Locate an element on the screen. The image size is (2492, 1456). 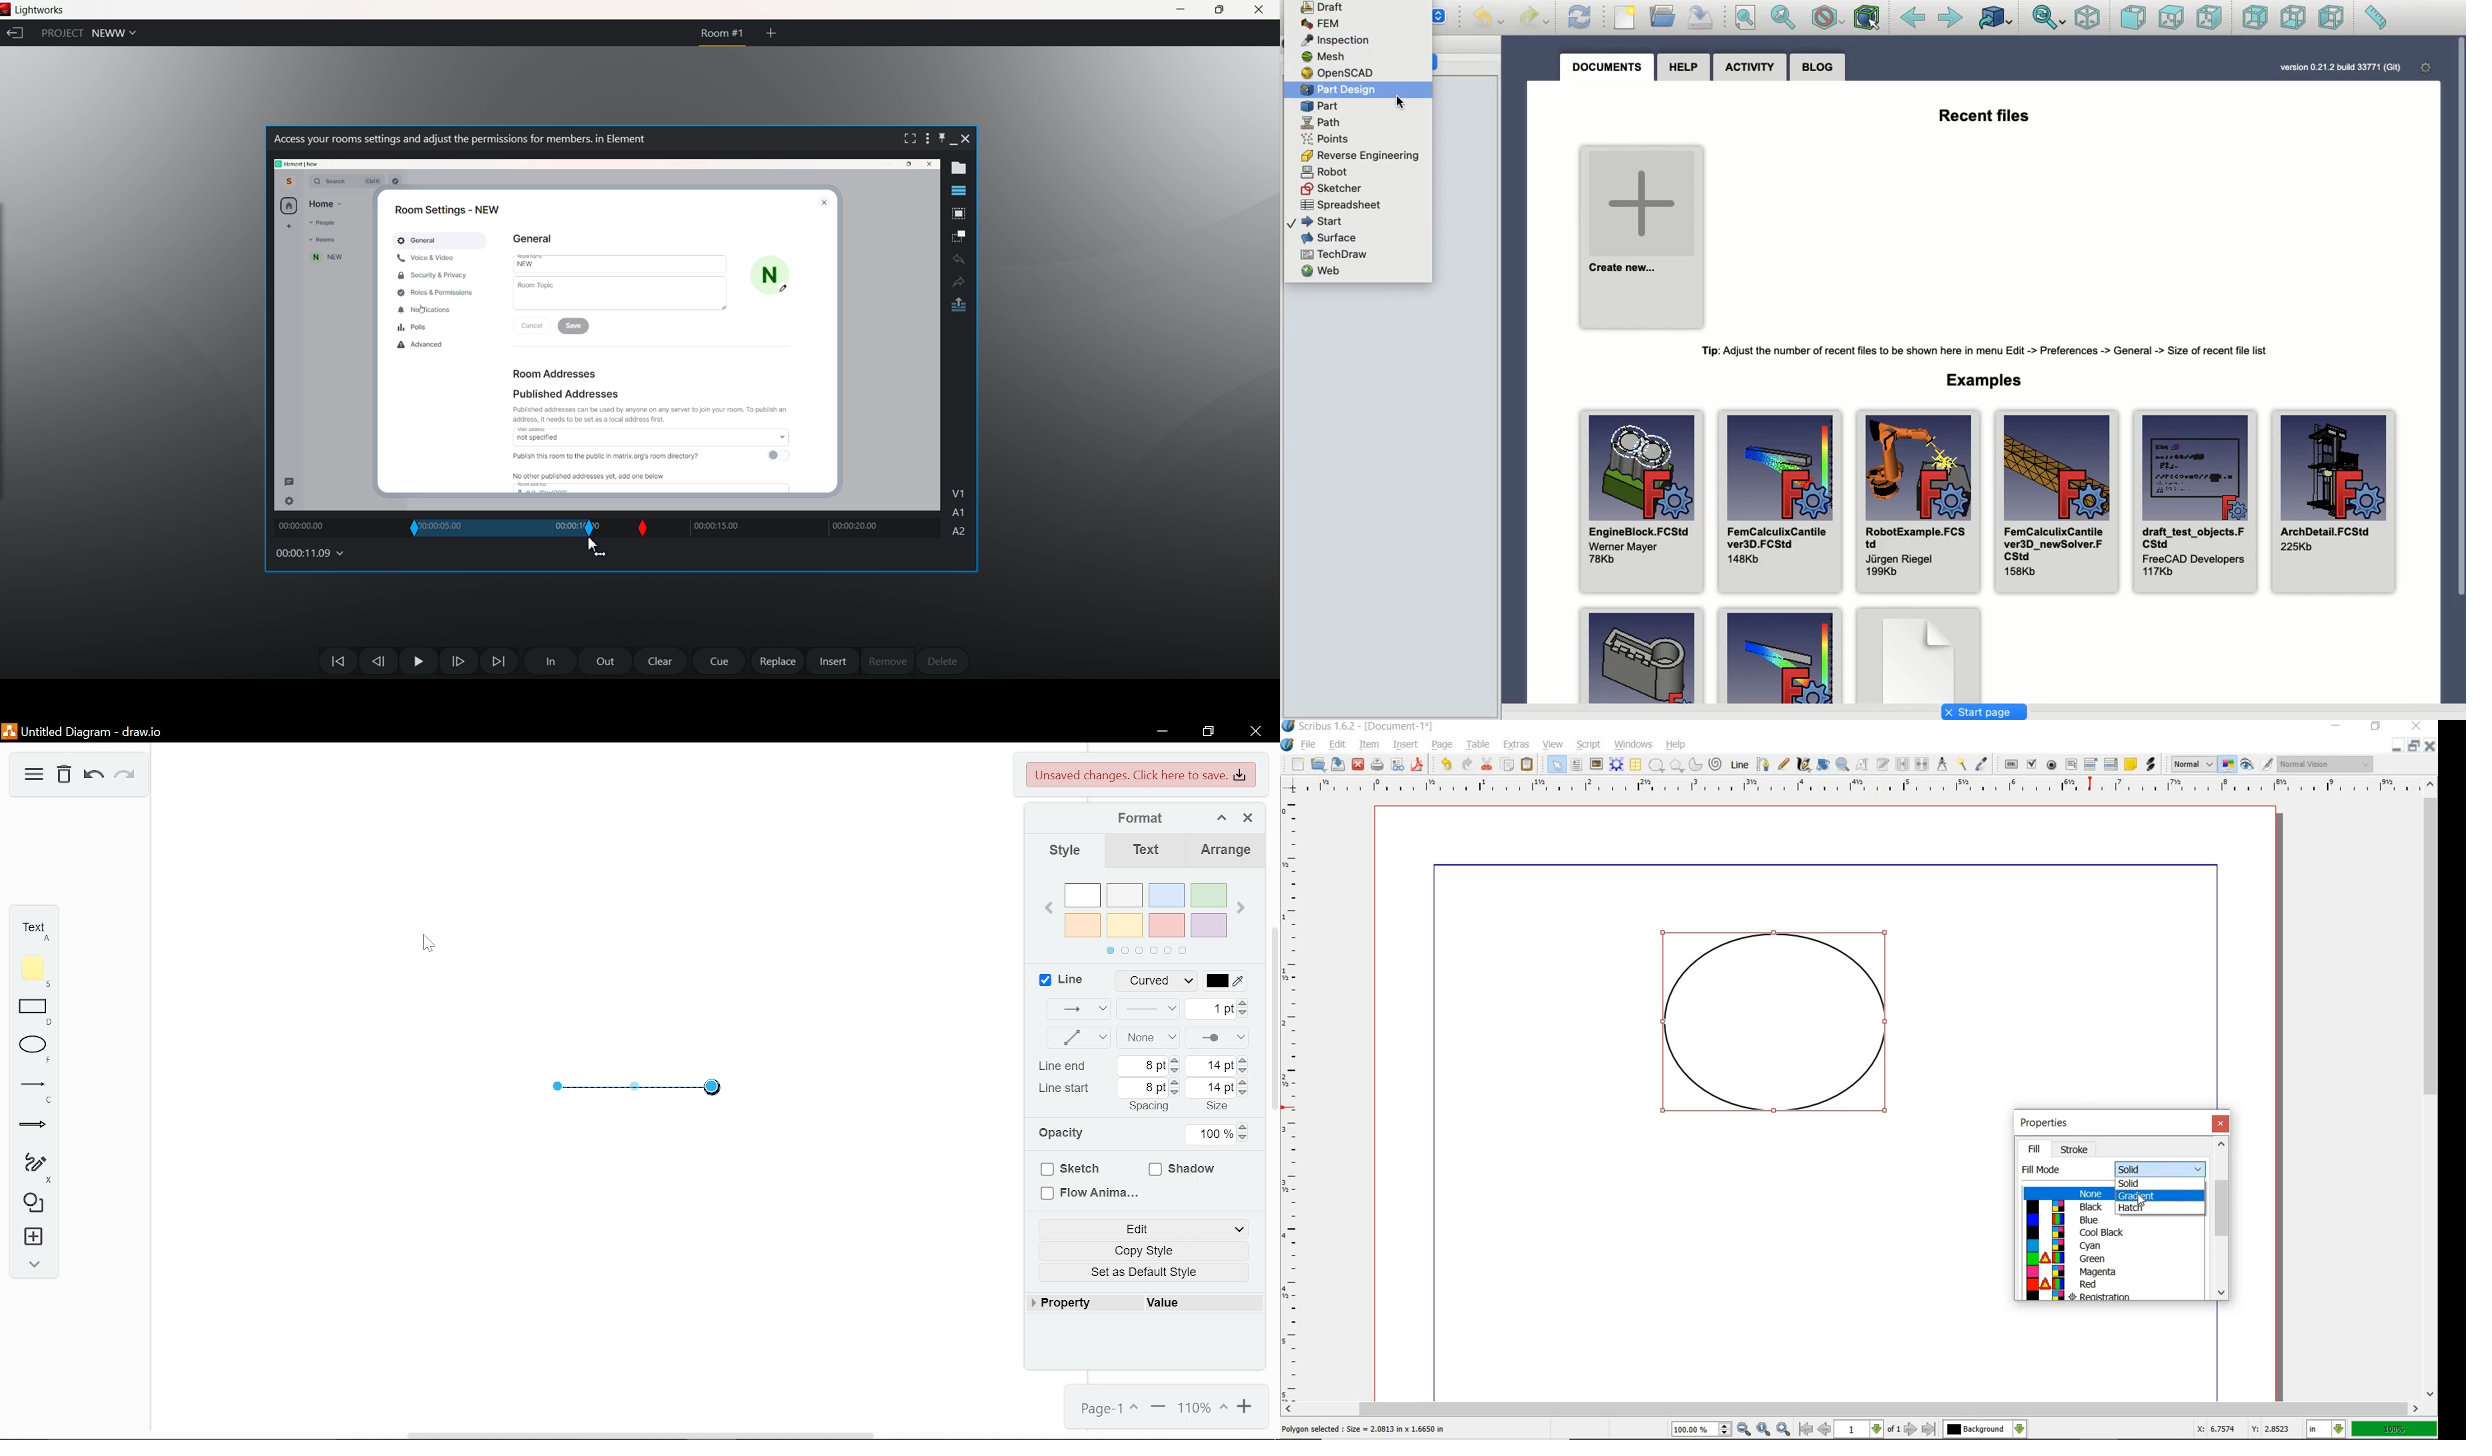
HELP is located at coordinates (1679, 743).